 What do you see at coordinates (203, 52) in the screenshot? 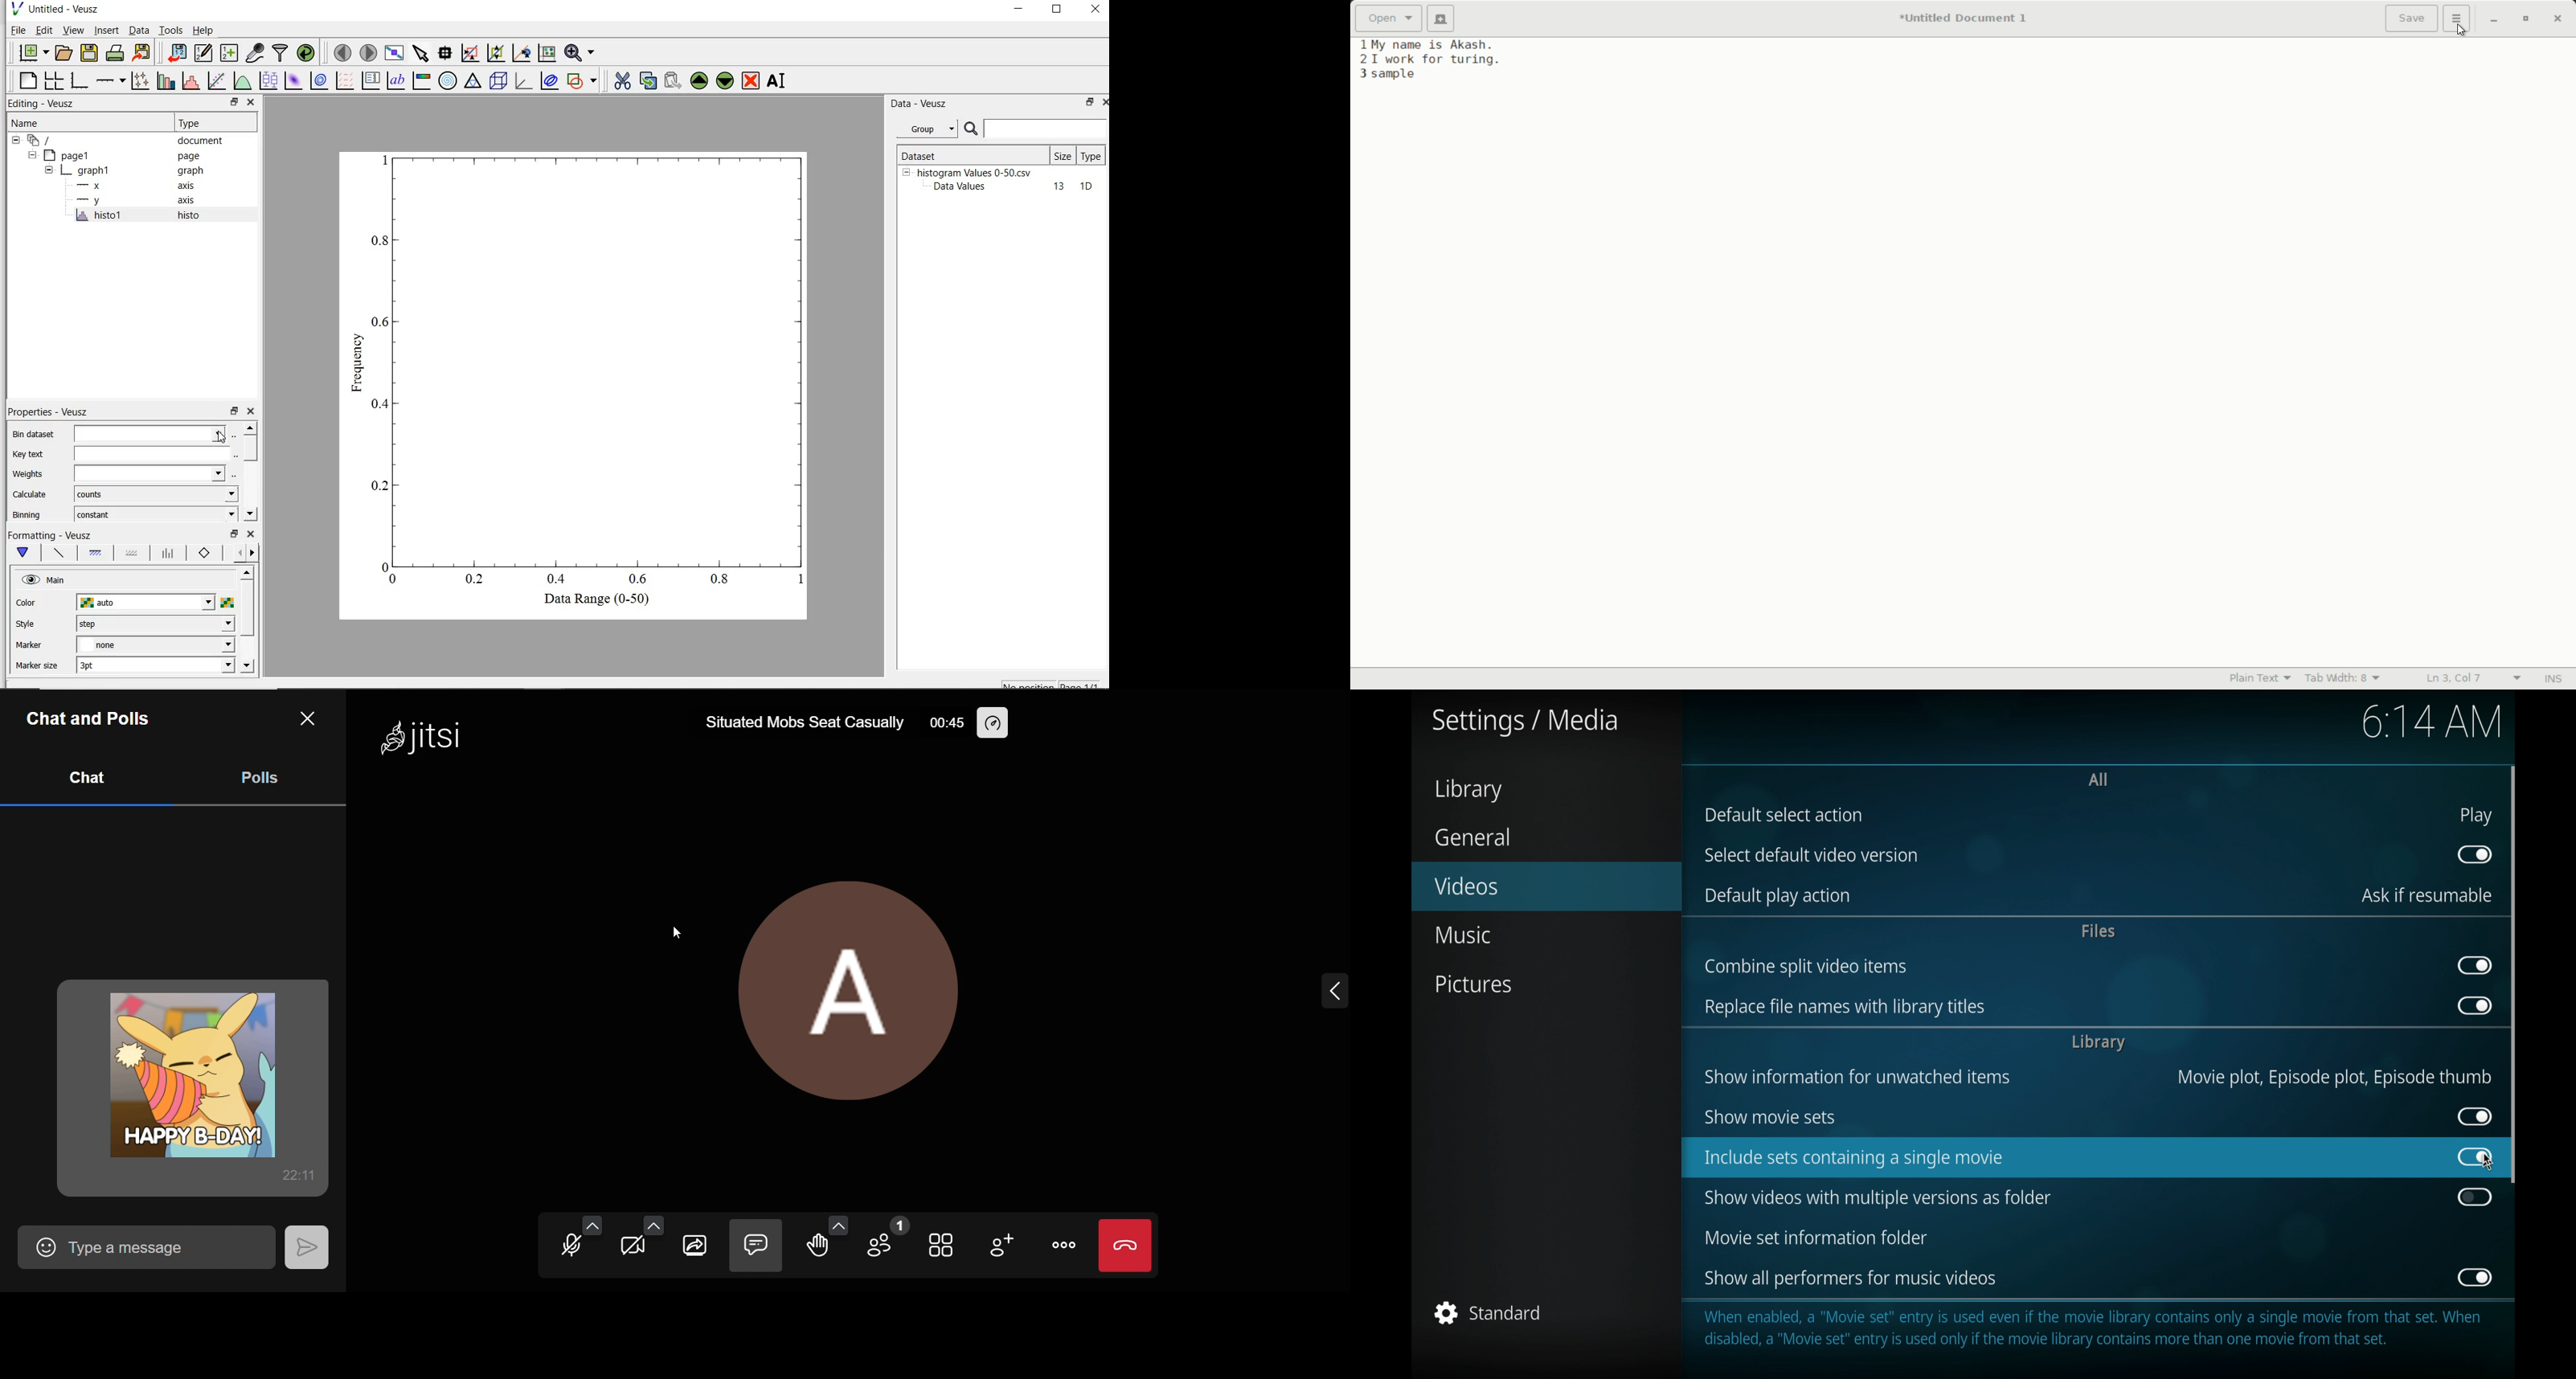
I see `edit and create new datasets` at bounding box center [203, 52].